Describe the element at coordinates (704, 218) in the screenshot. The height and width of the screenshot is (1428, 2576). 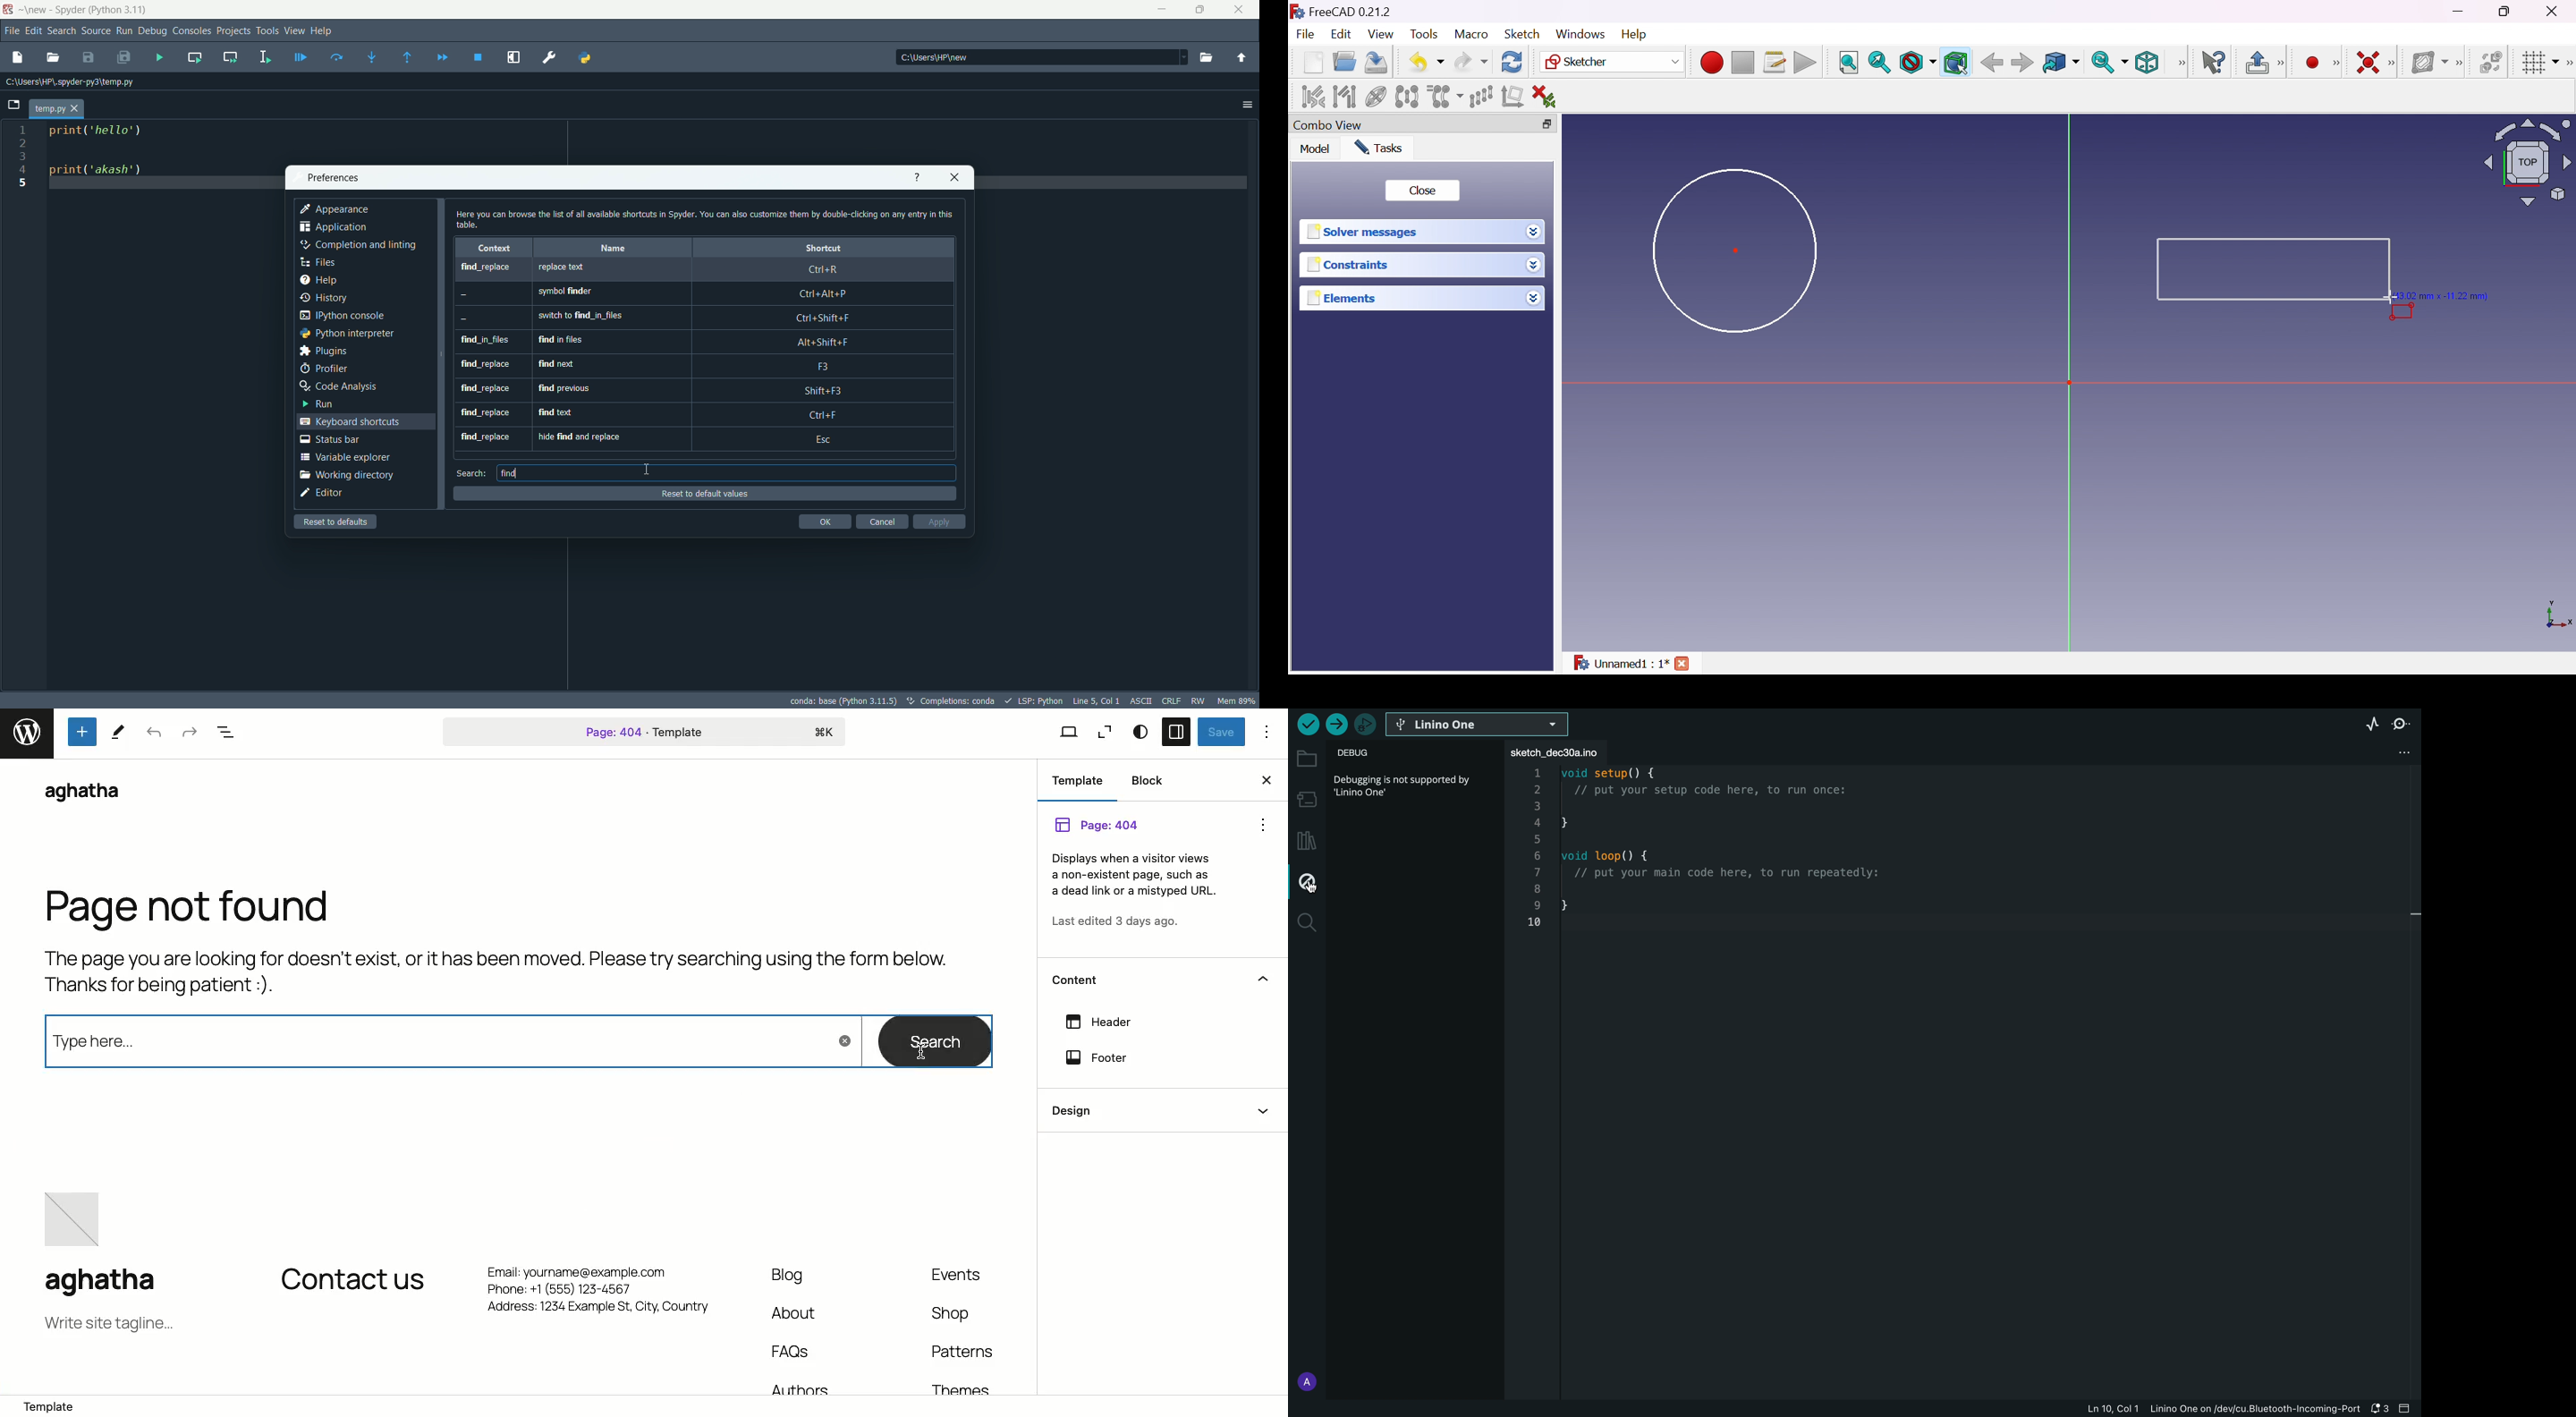
I see `Here you can browse the lit of al available shortcuts in Spyder. You can also customize them by double-clicking on any entry in this table.` at that location.